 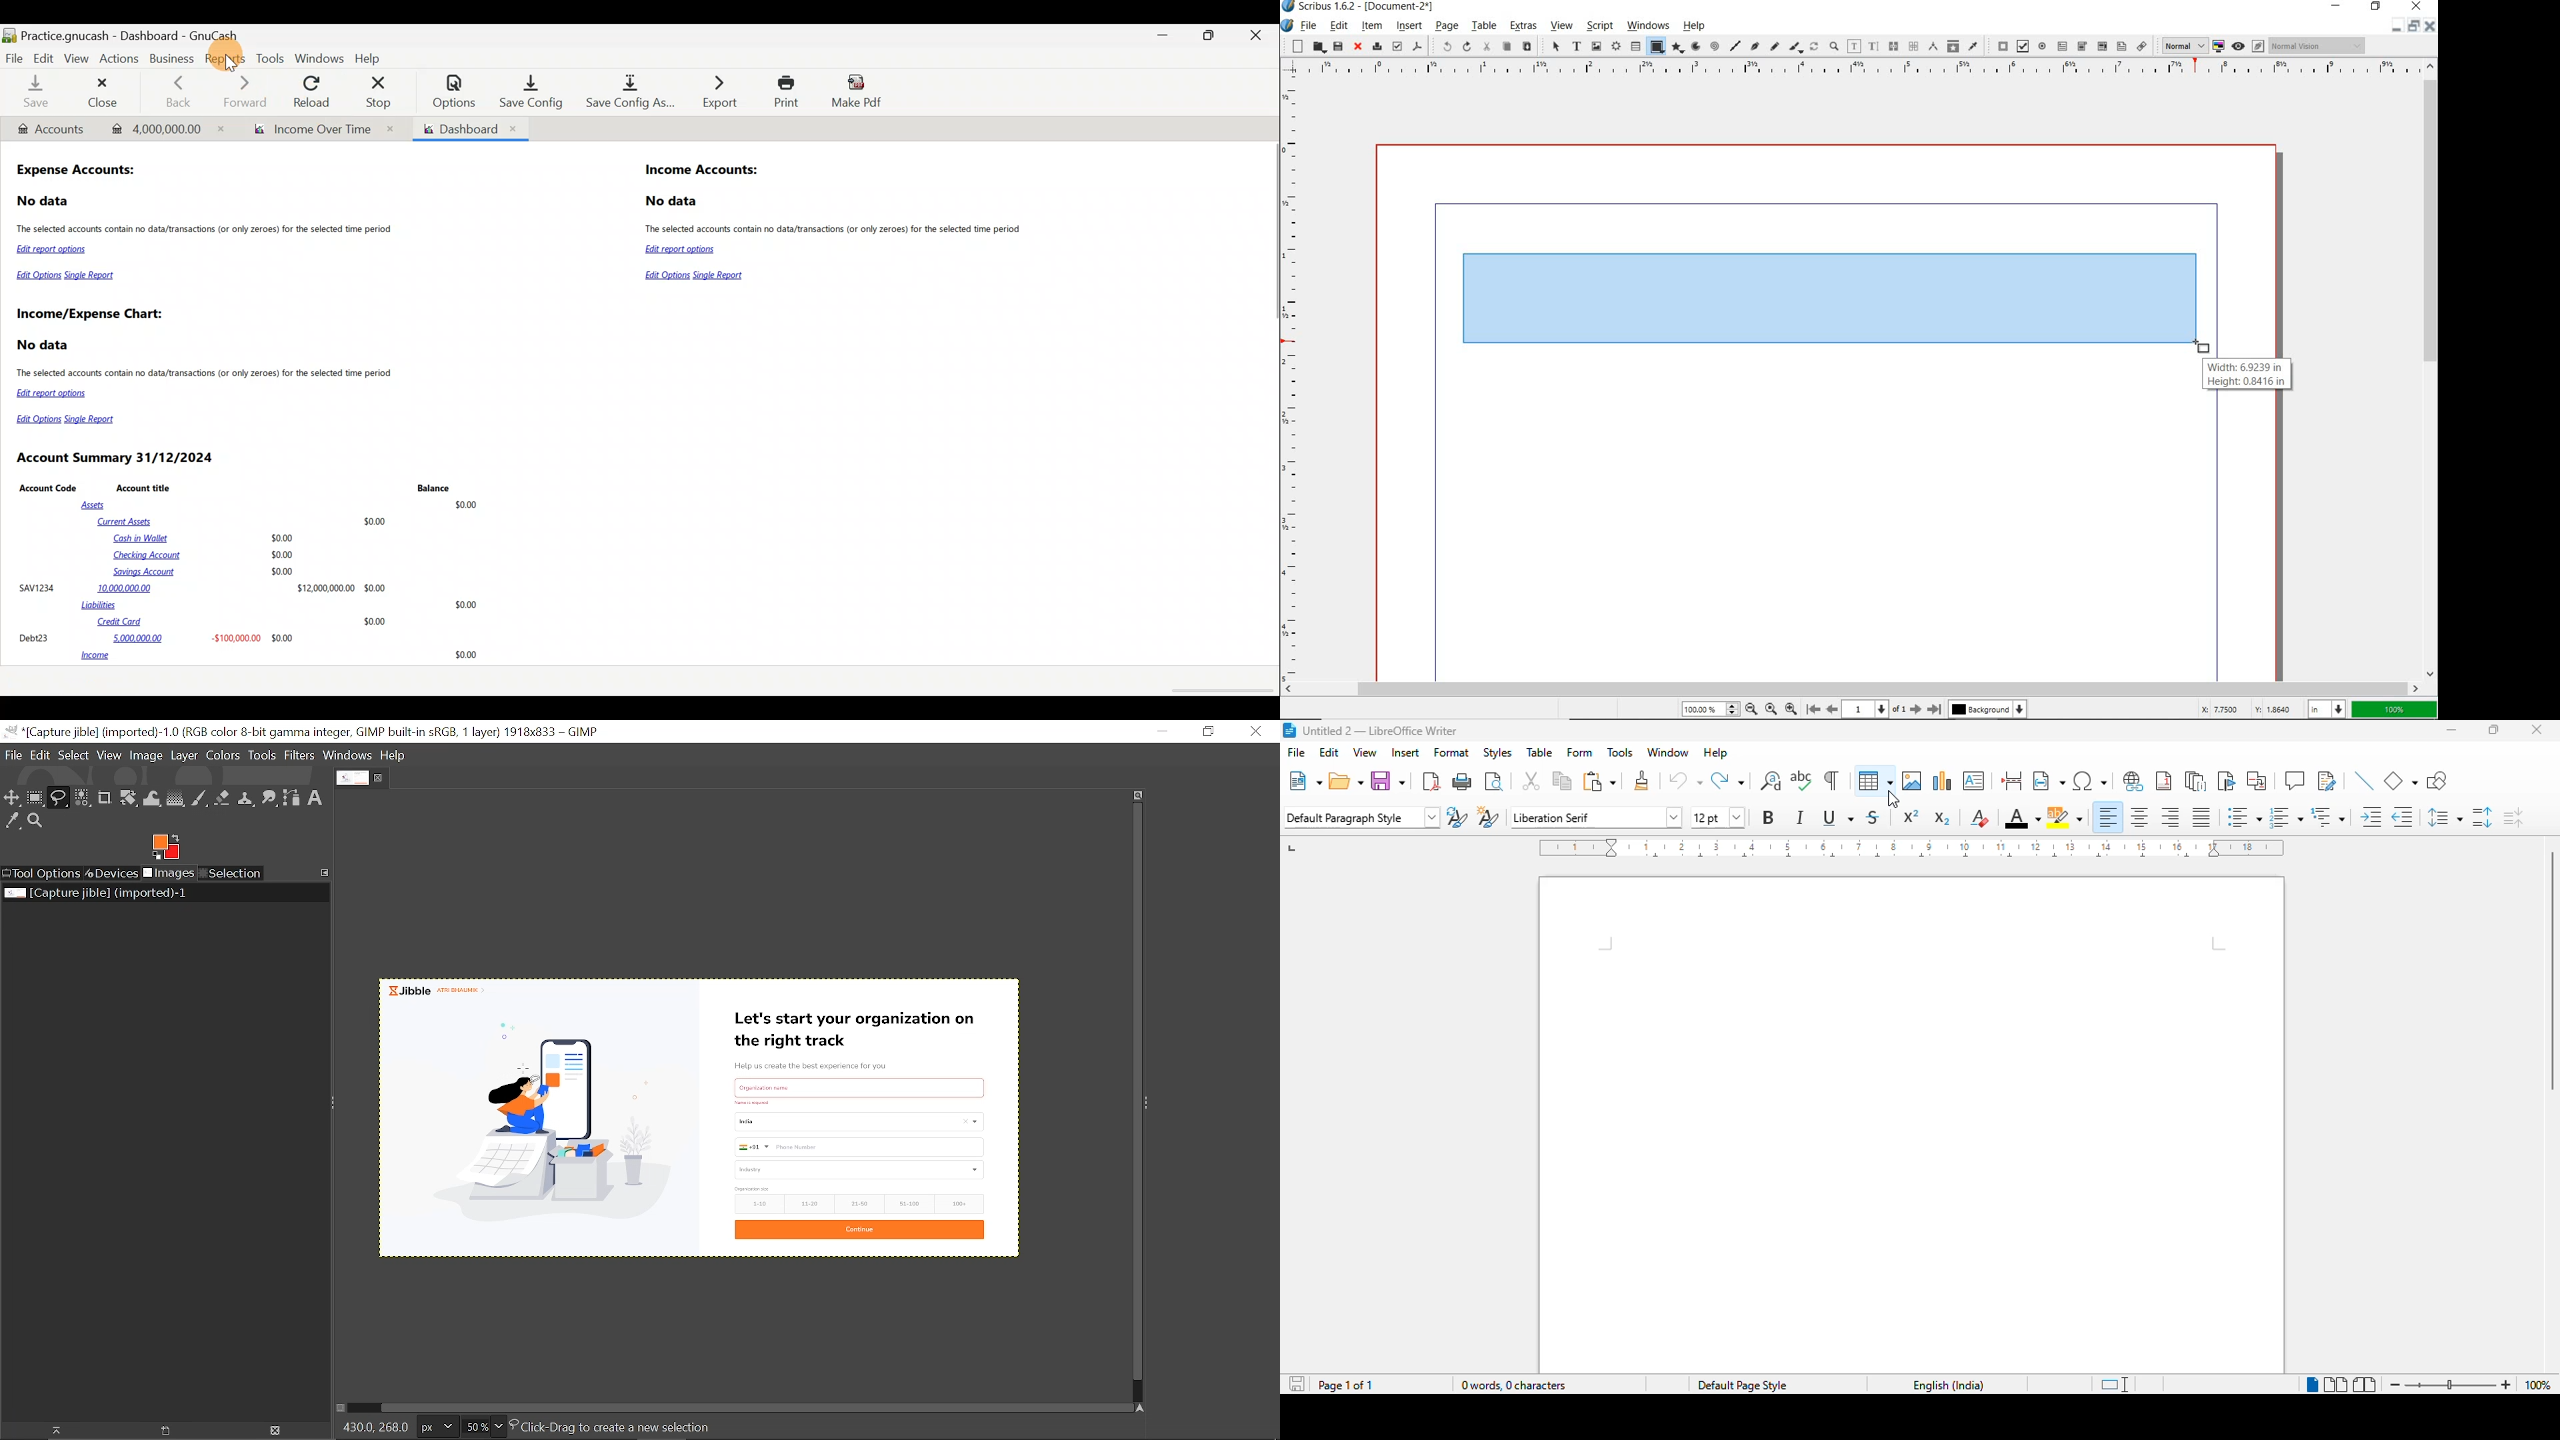 I want to click on multi-page view, so click(x=2337, y=1385).